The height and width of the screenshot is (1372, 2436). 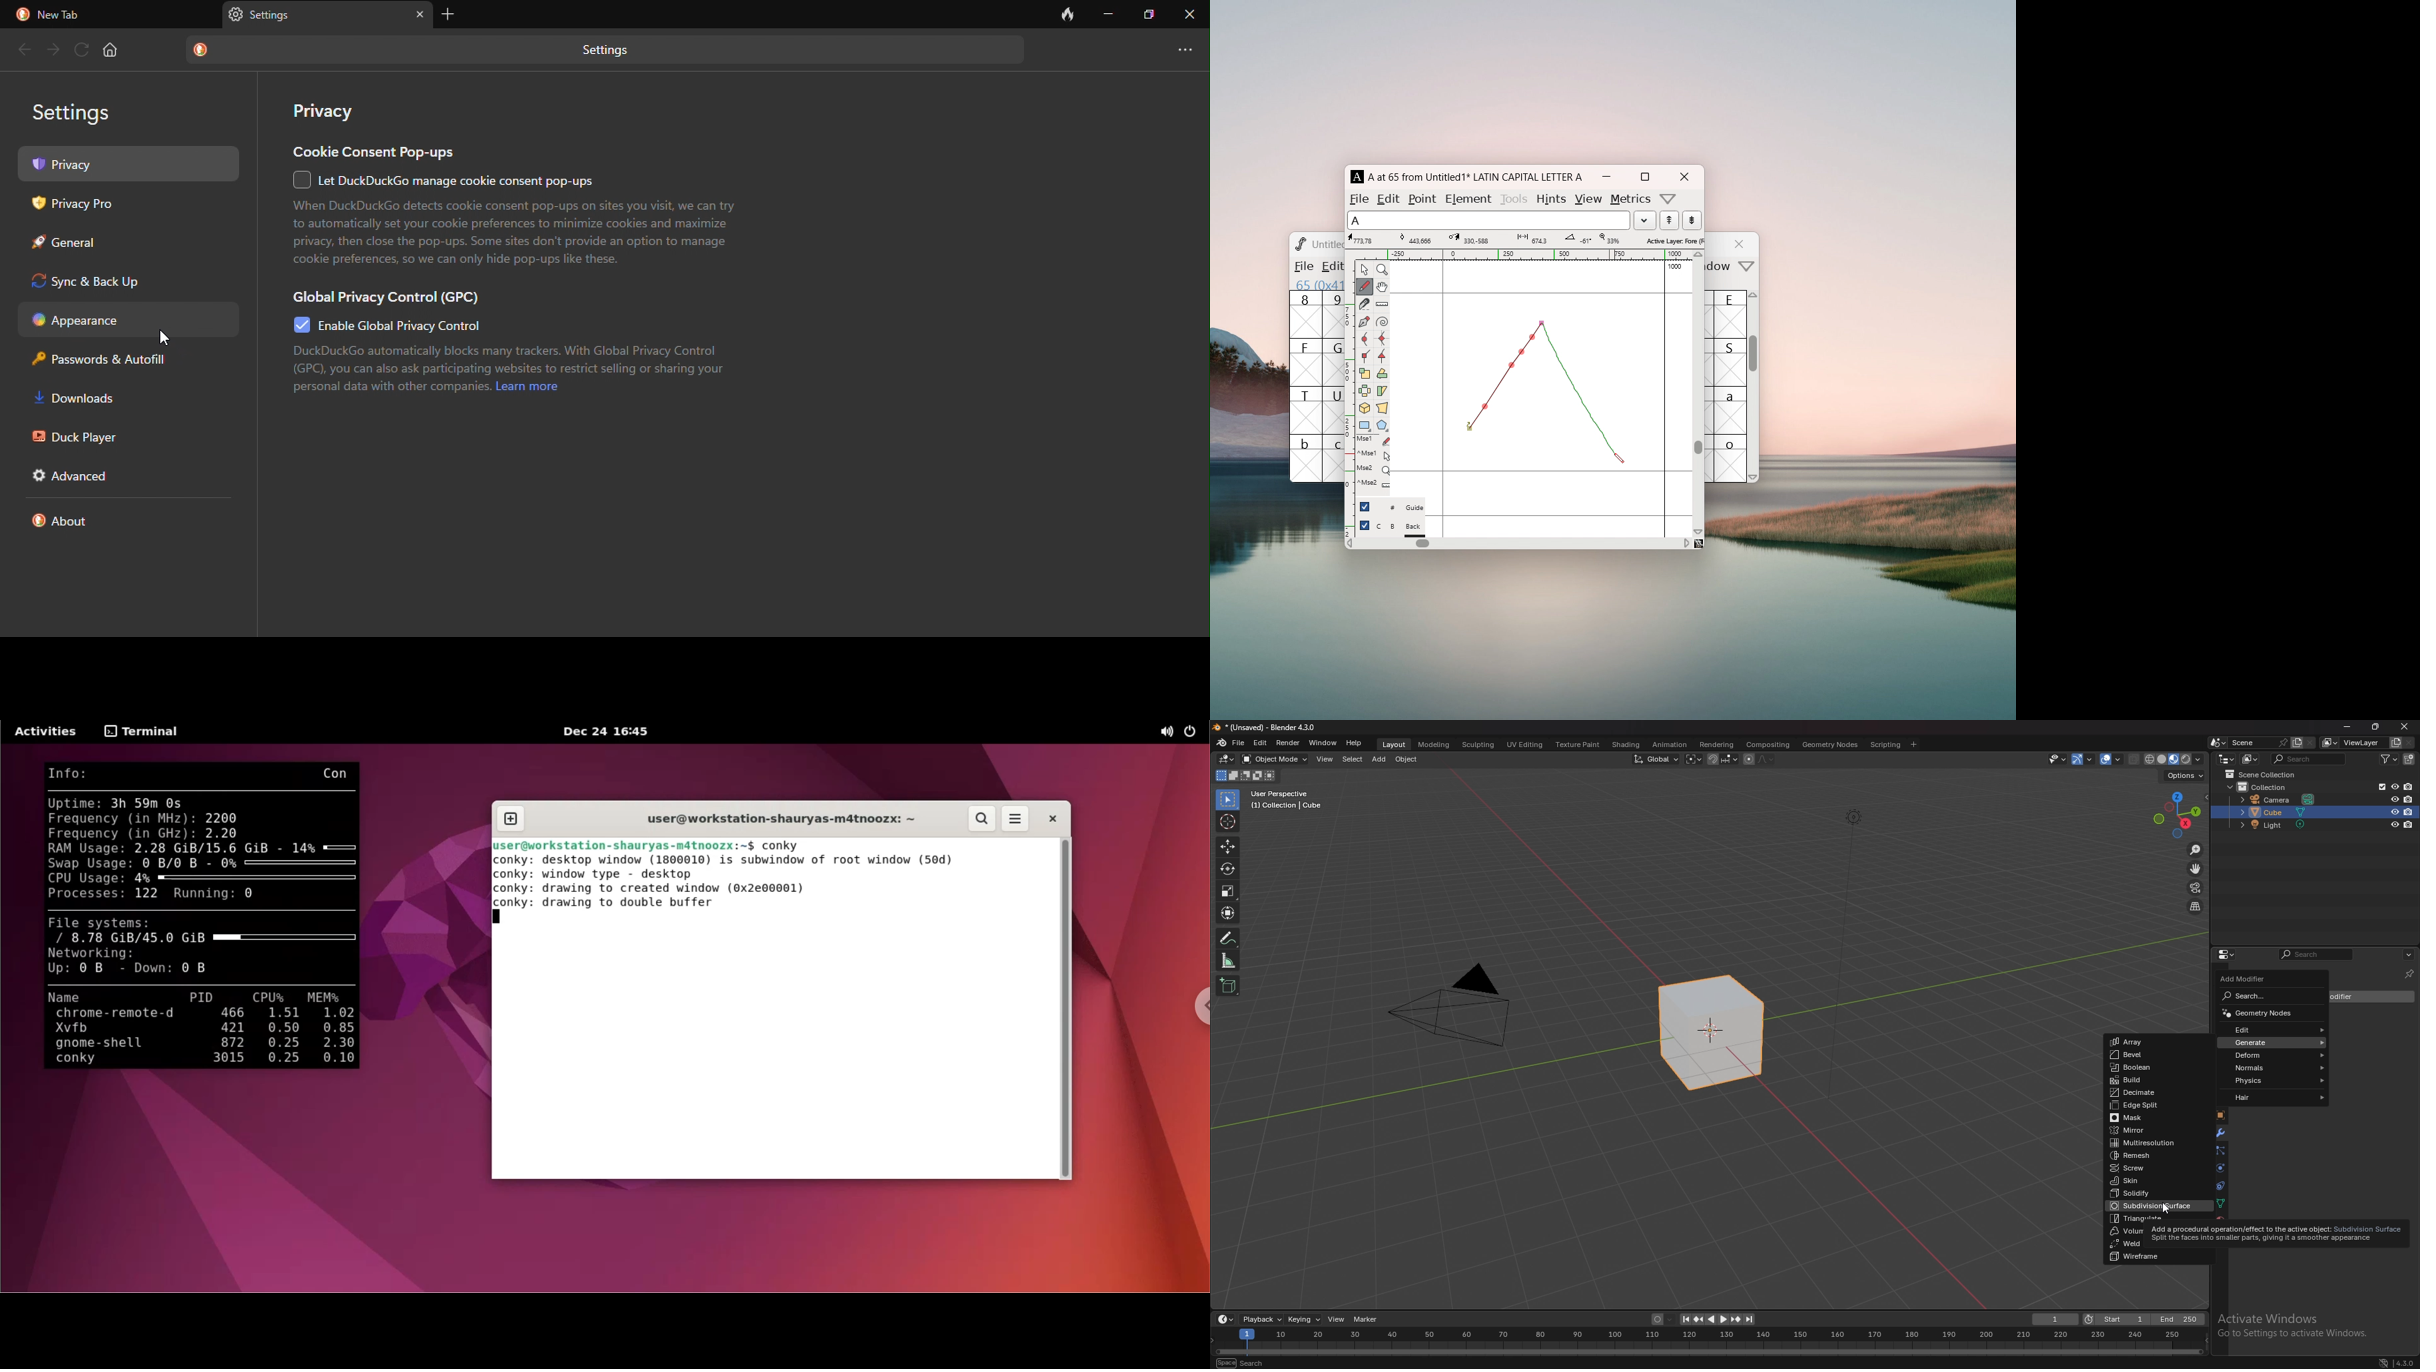 I want to click on add cube, so click(x=1227, y=986).